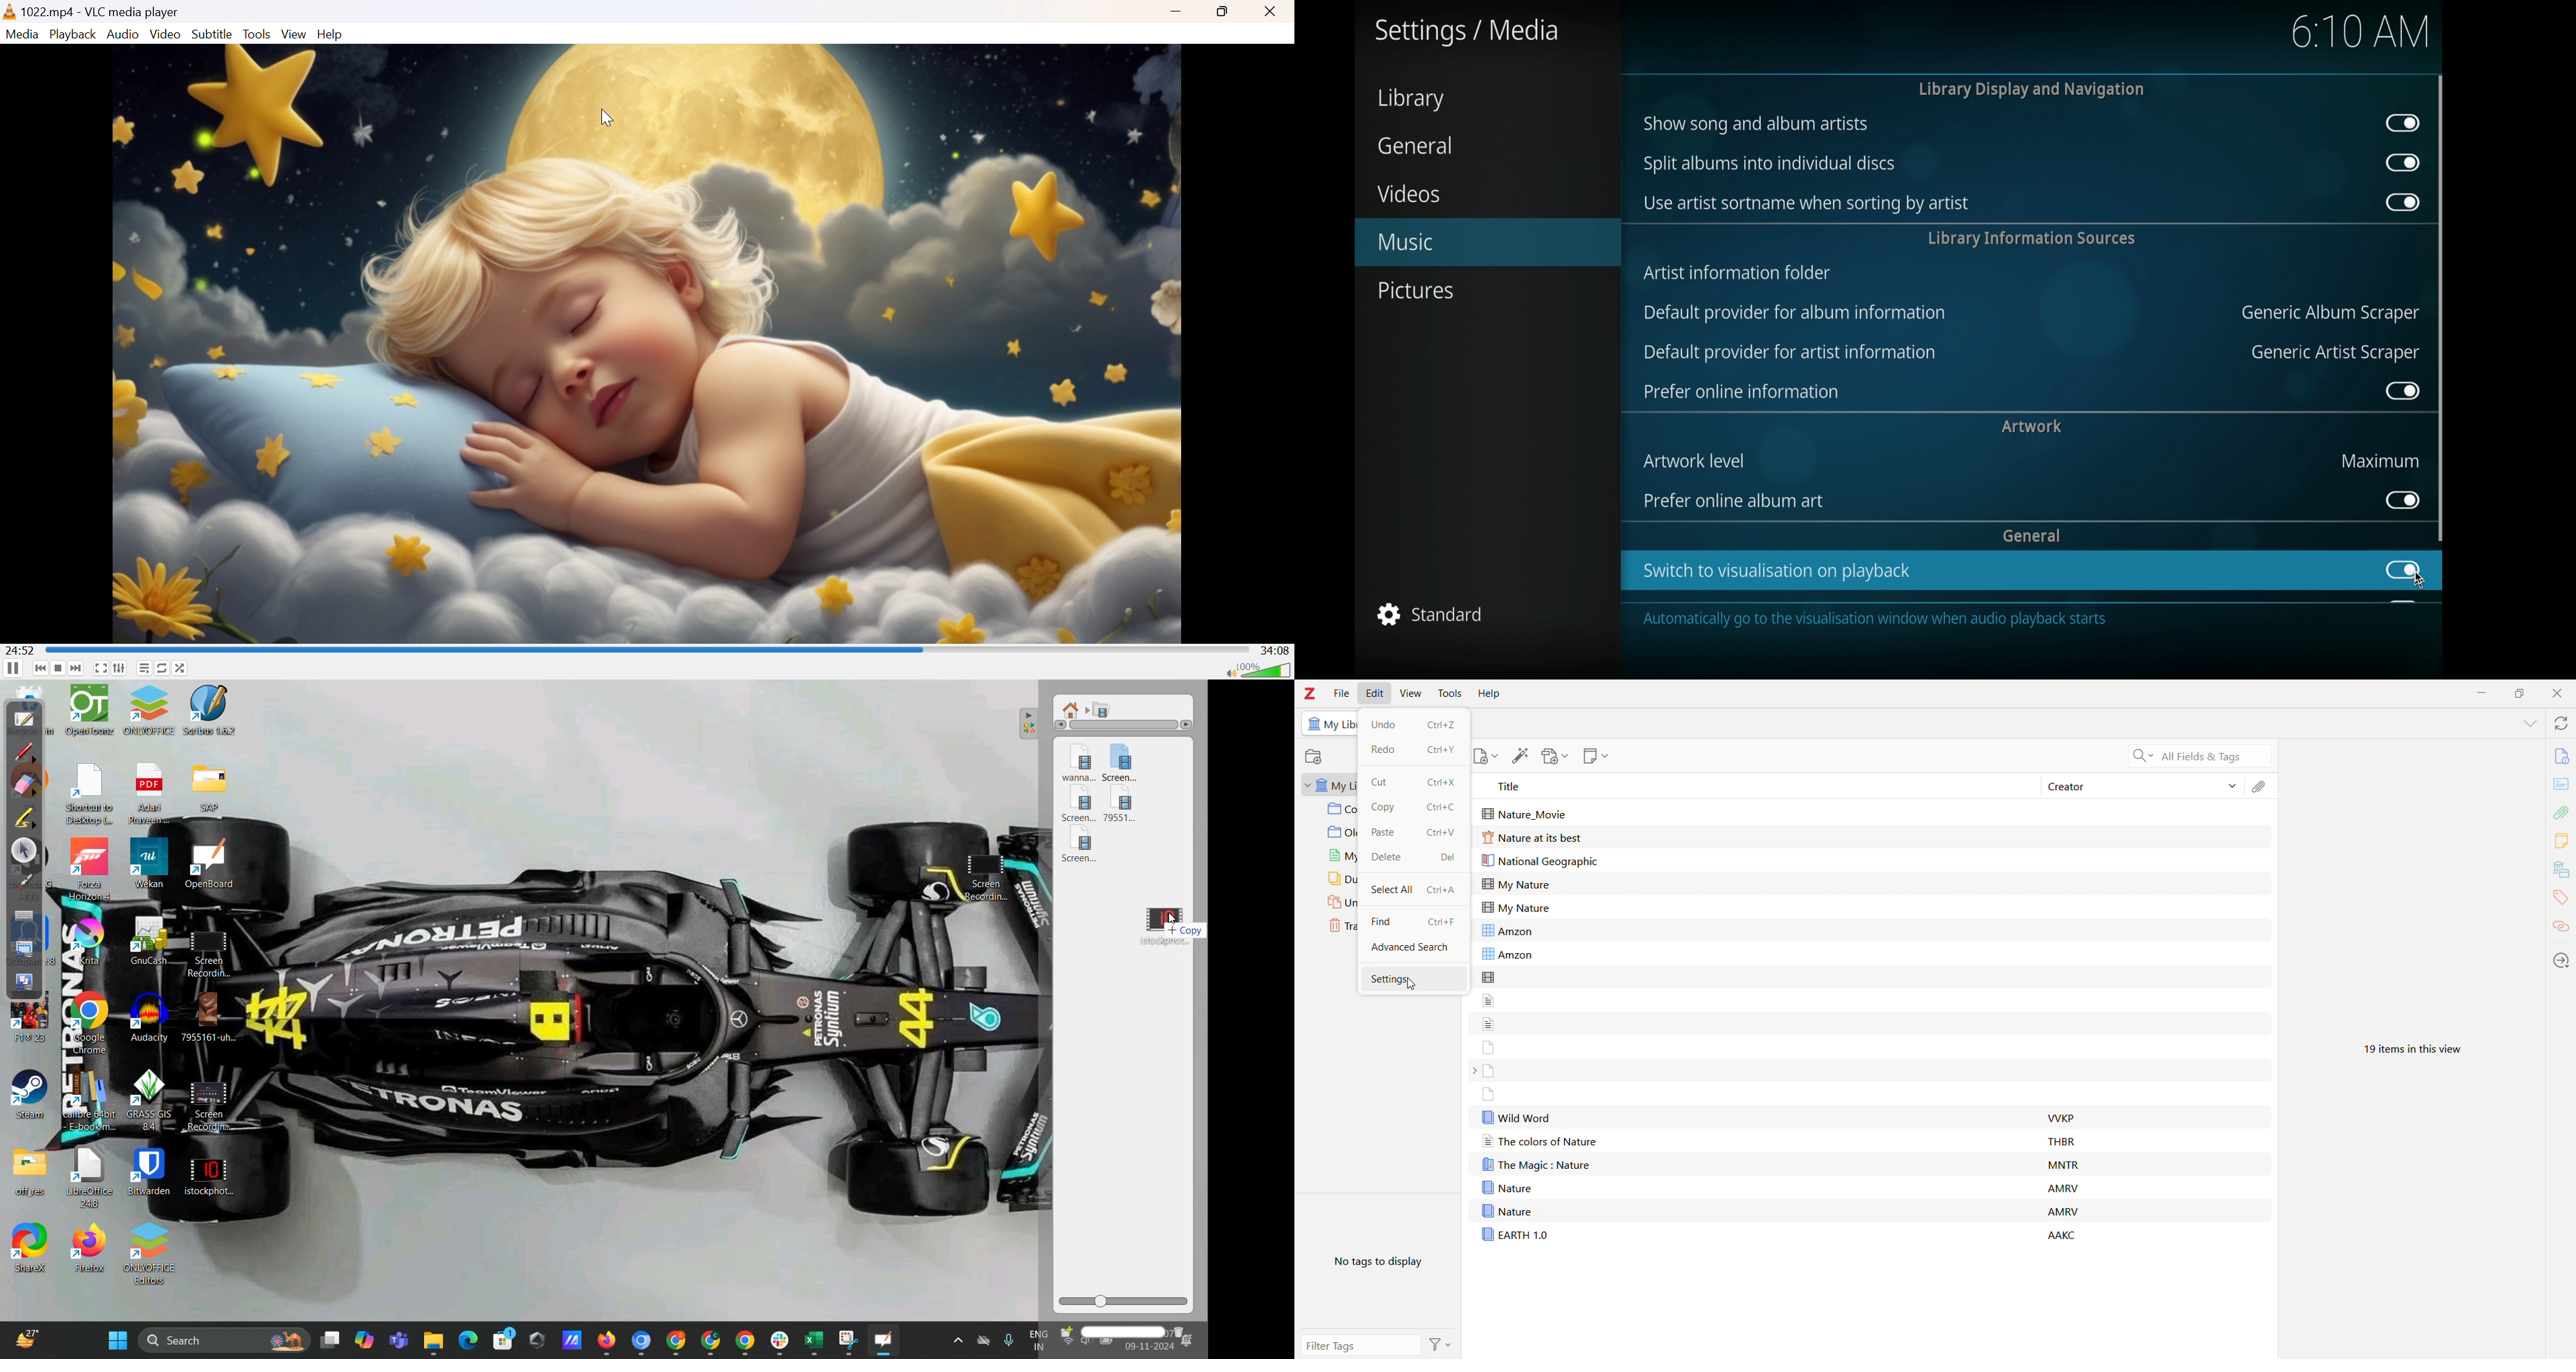 The image size is (2576, 1372). I want to click on The Magic : Nature, so click(1543, 1164).